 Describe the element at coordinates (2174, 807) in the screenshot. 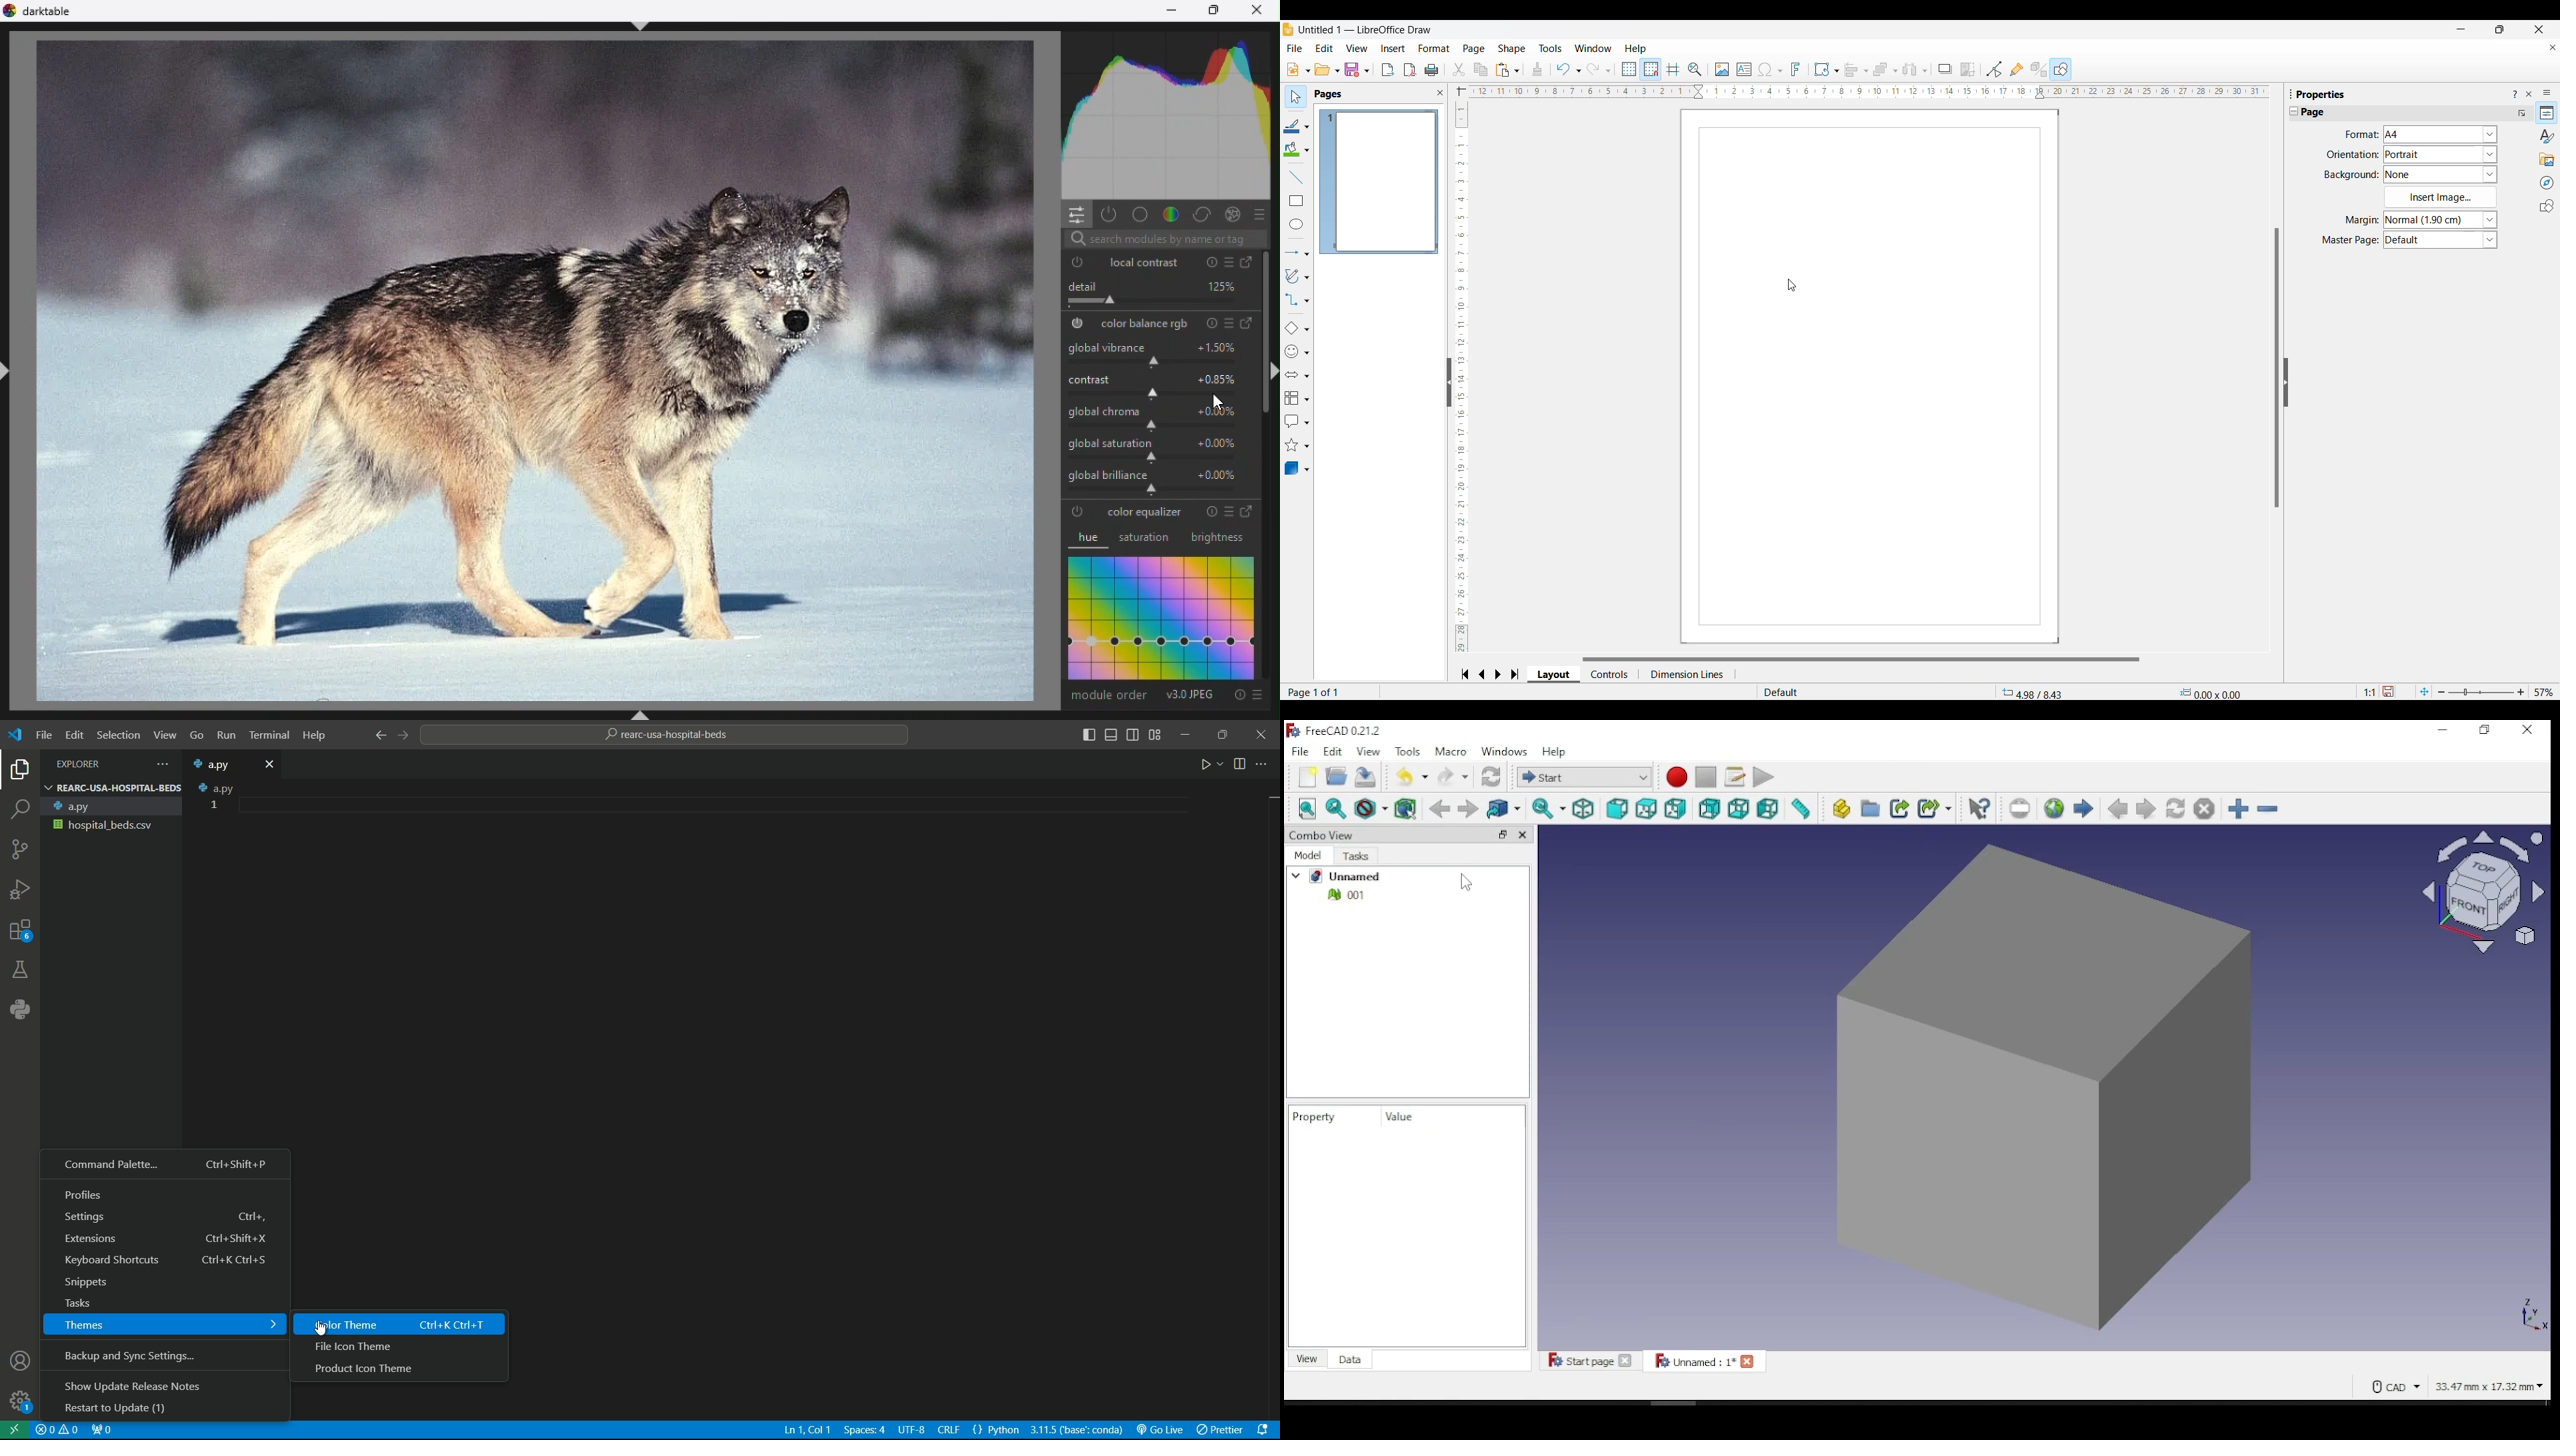

I see `refresh web page` at that location.